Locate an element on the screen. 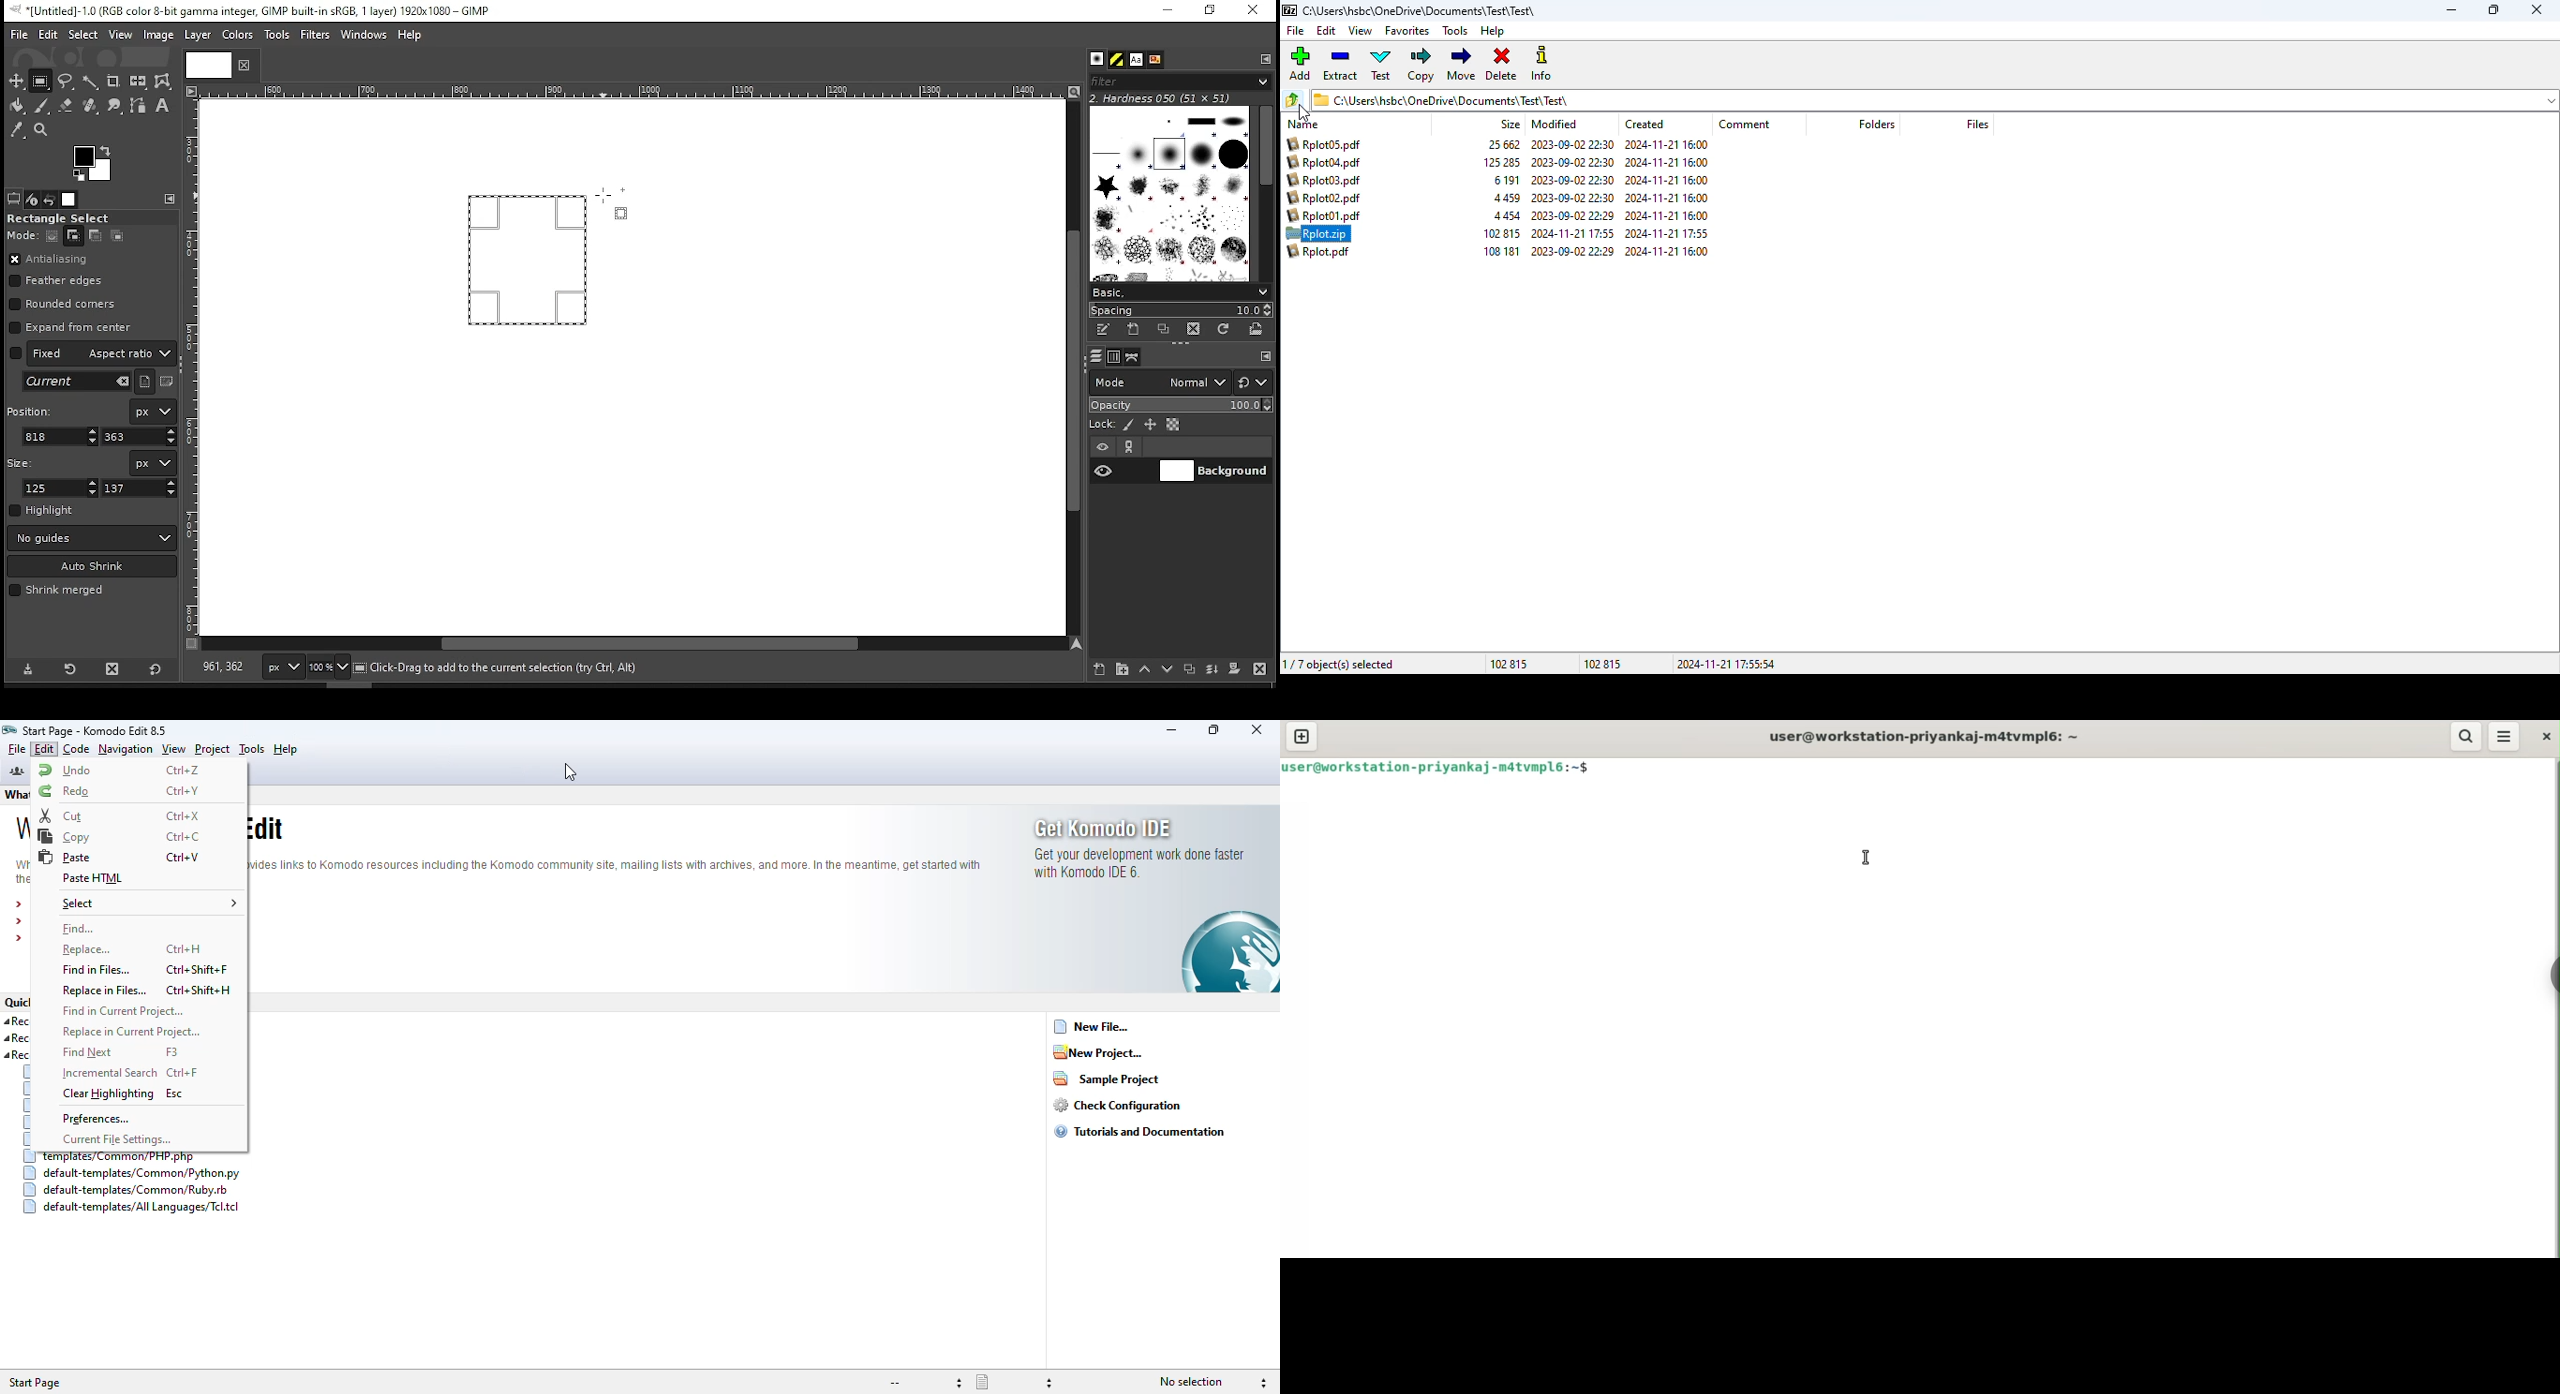 This screenshot has height=1400, width=2576. minimize is located at coordinates (1166, 11).